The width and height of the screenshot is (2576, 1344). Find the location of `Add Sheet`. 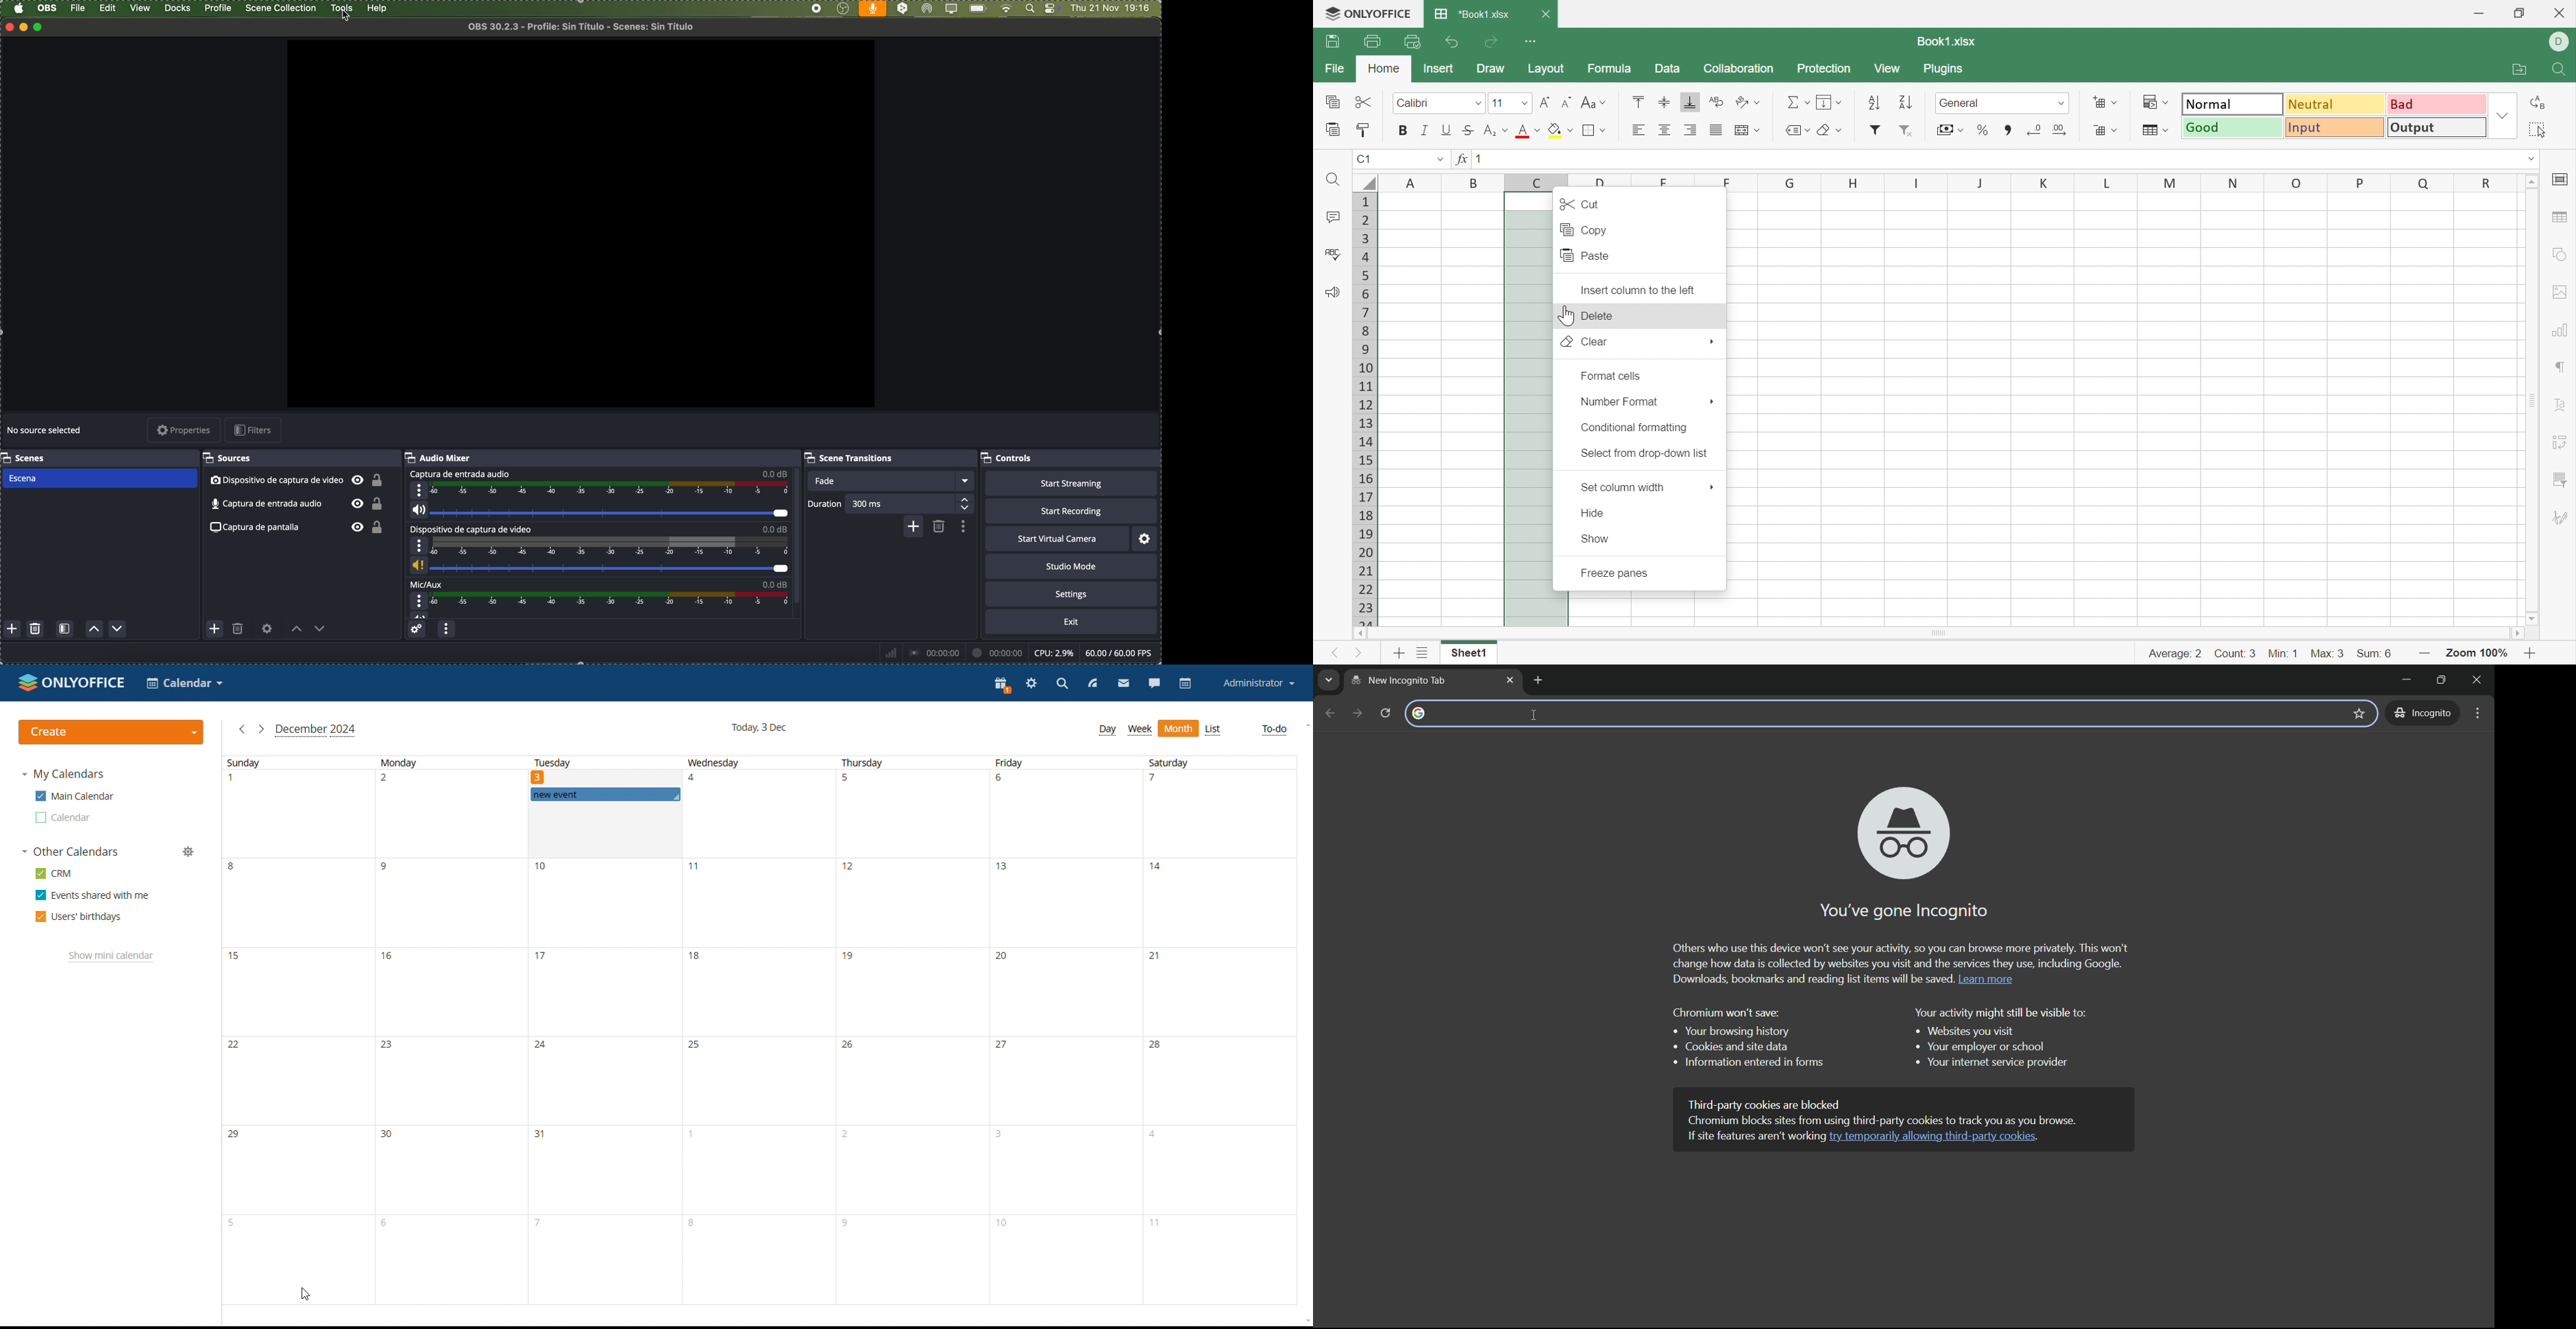

Add Sheet is located at coordinates (1397, 653).